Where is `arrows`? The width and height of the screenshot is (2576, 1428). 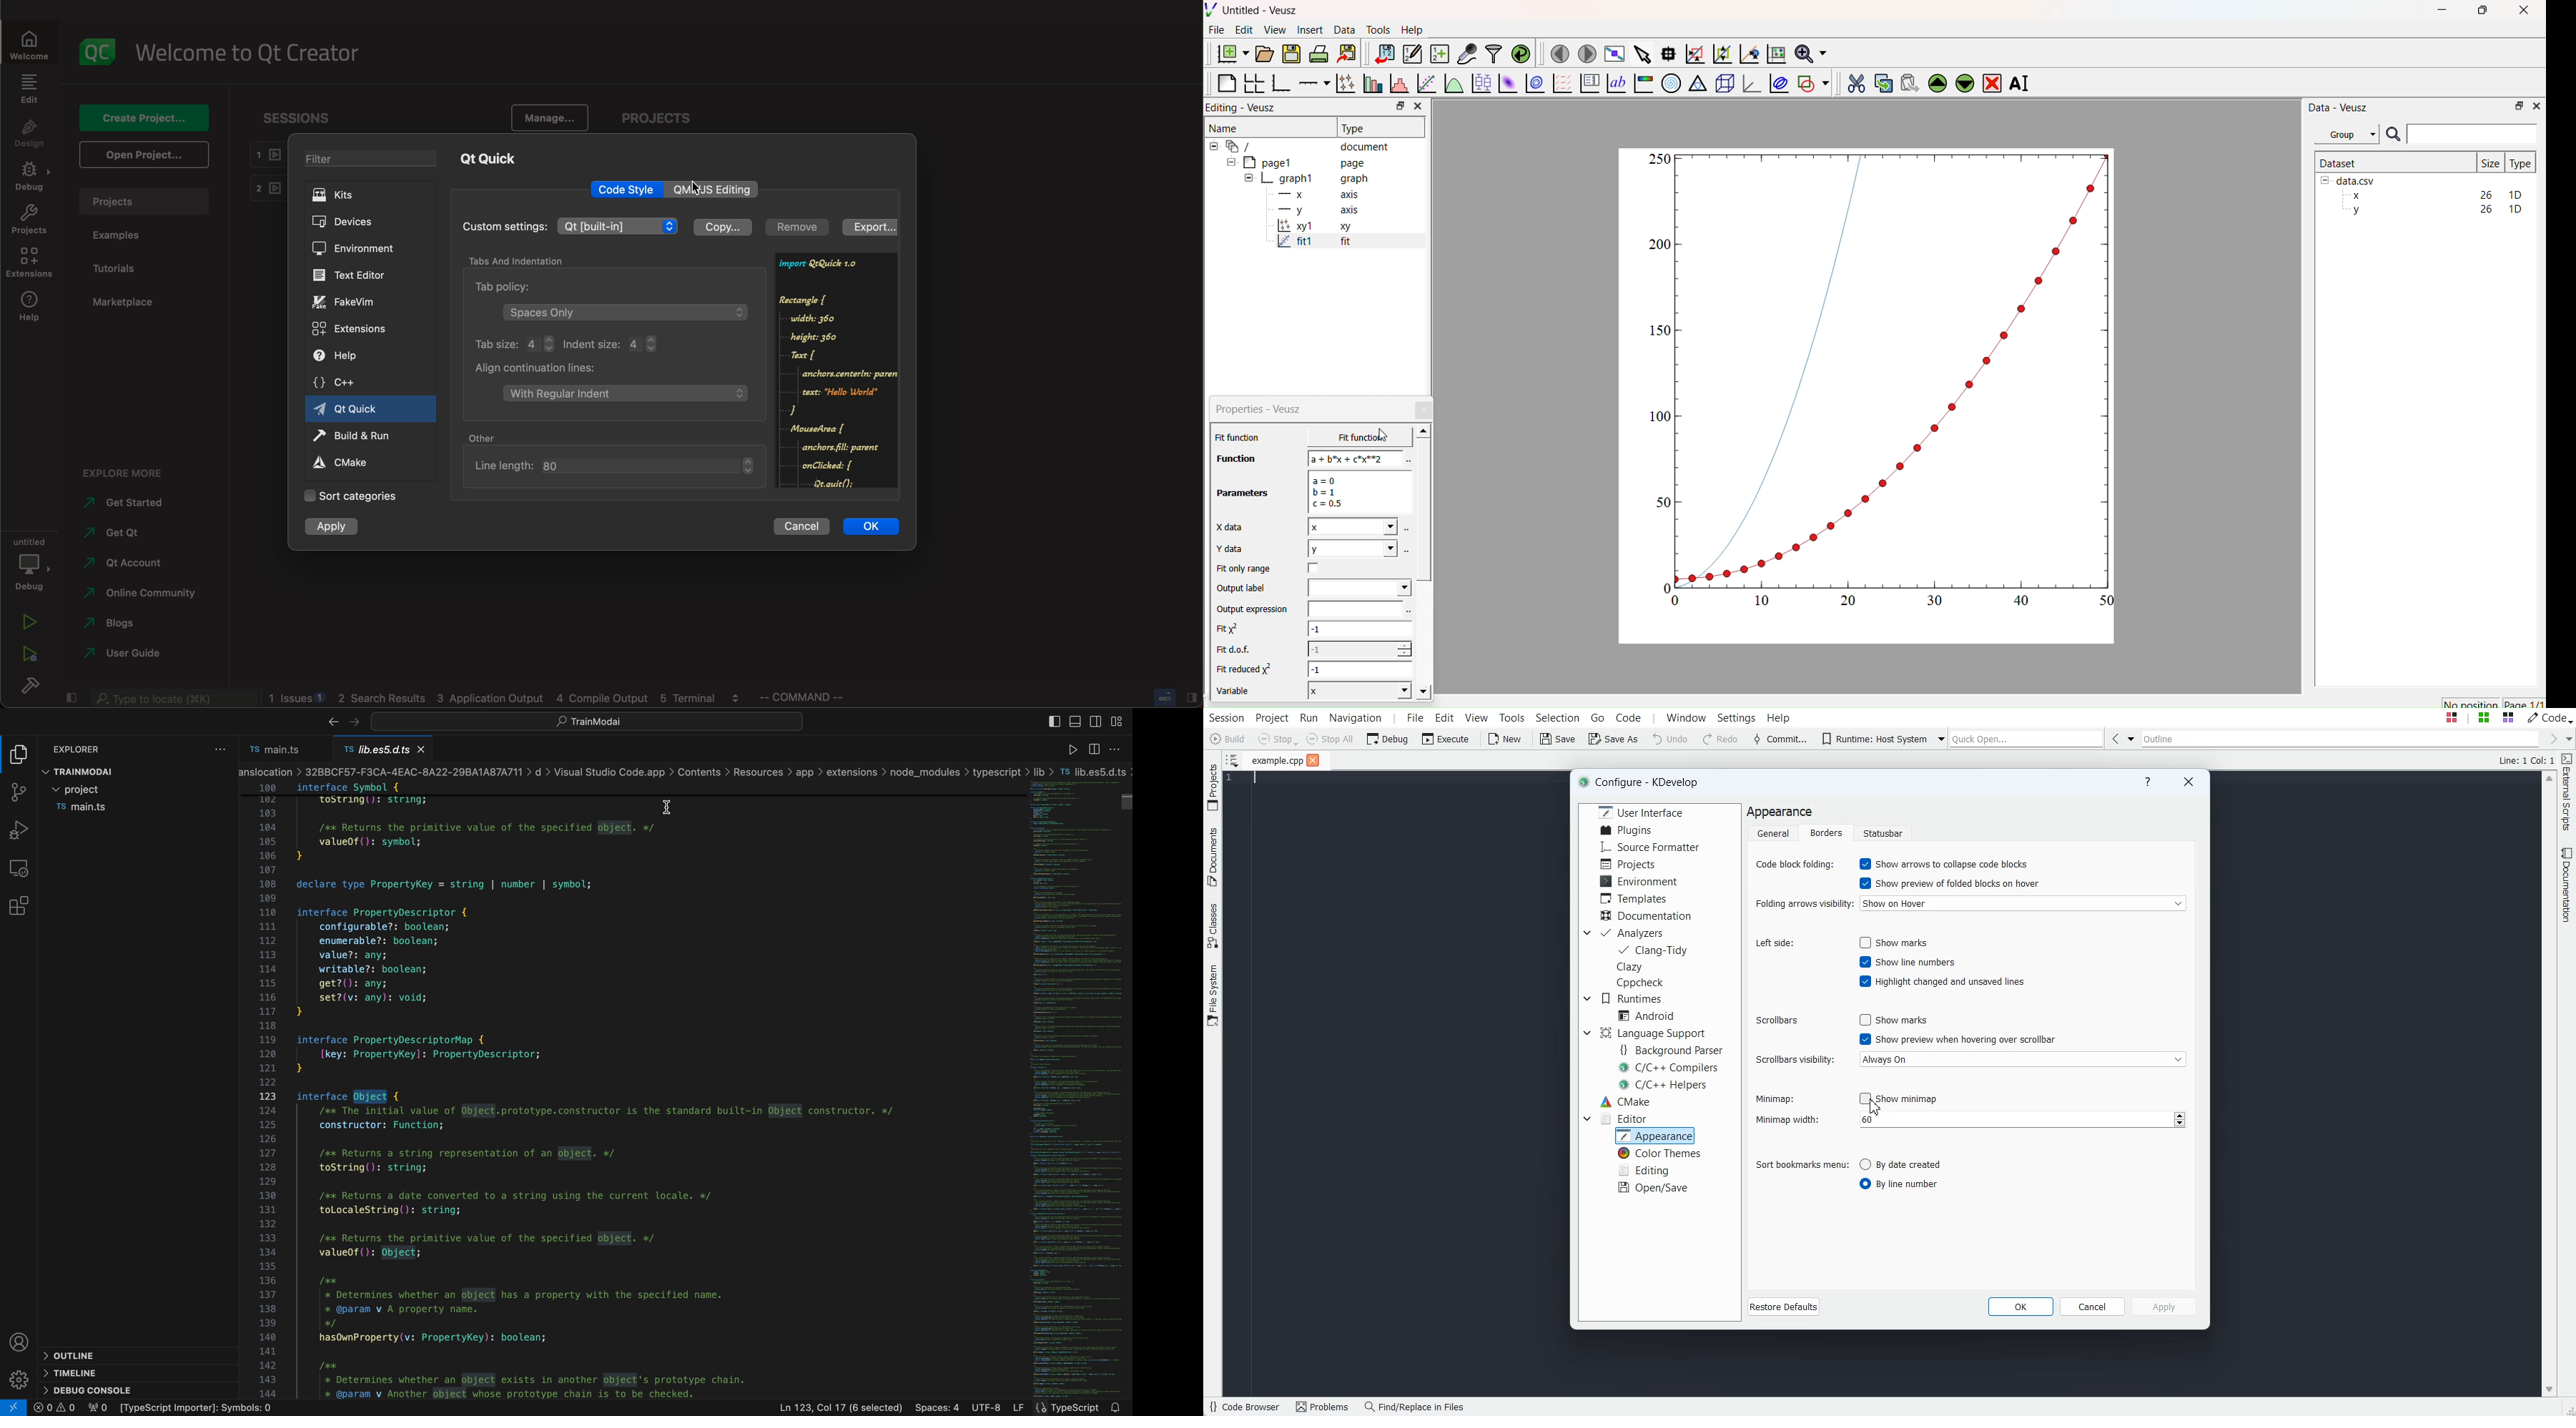 arrows is located at coordinates (354, 723).